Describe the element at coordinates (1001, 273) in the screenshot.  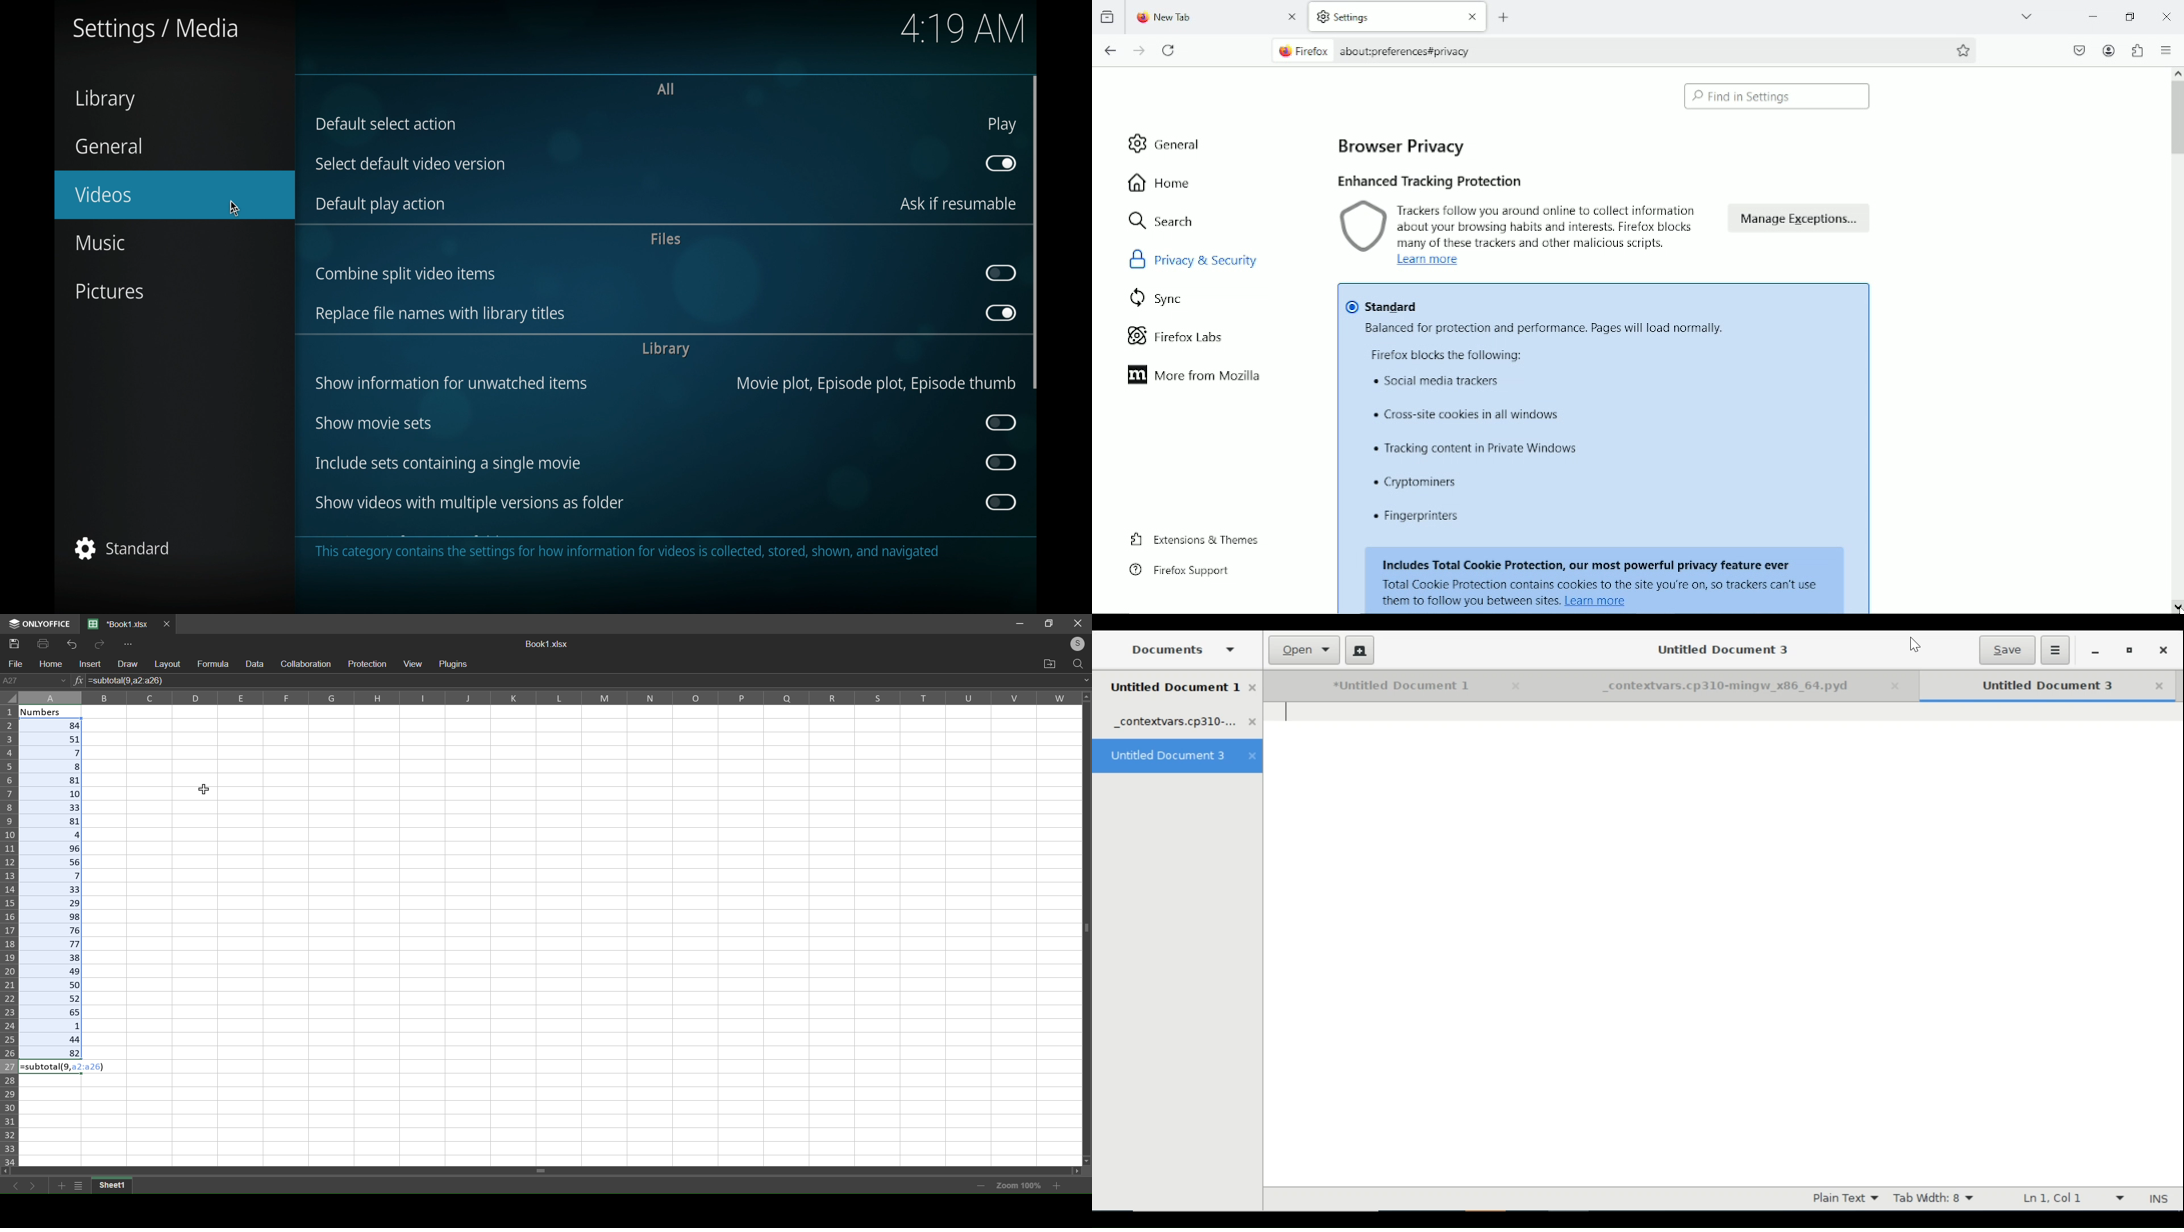
I see `toggle button` at that location.